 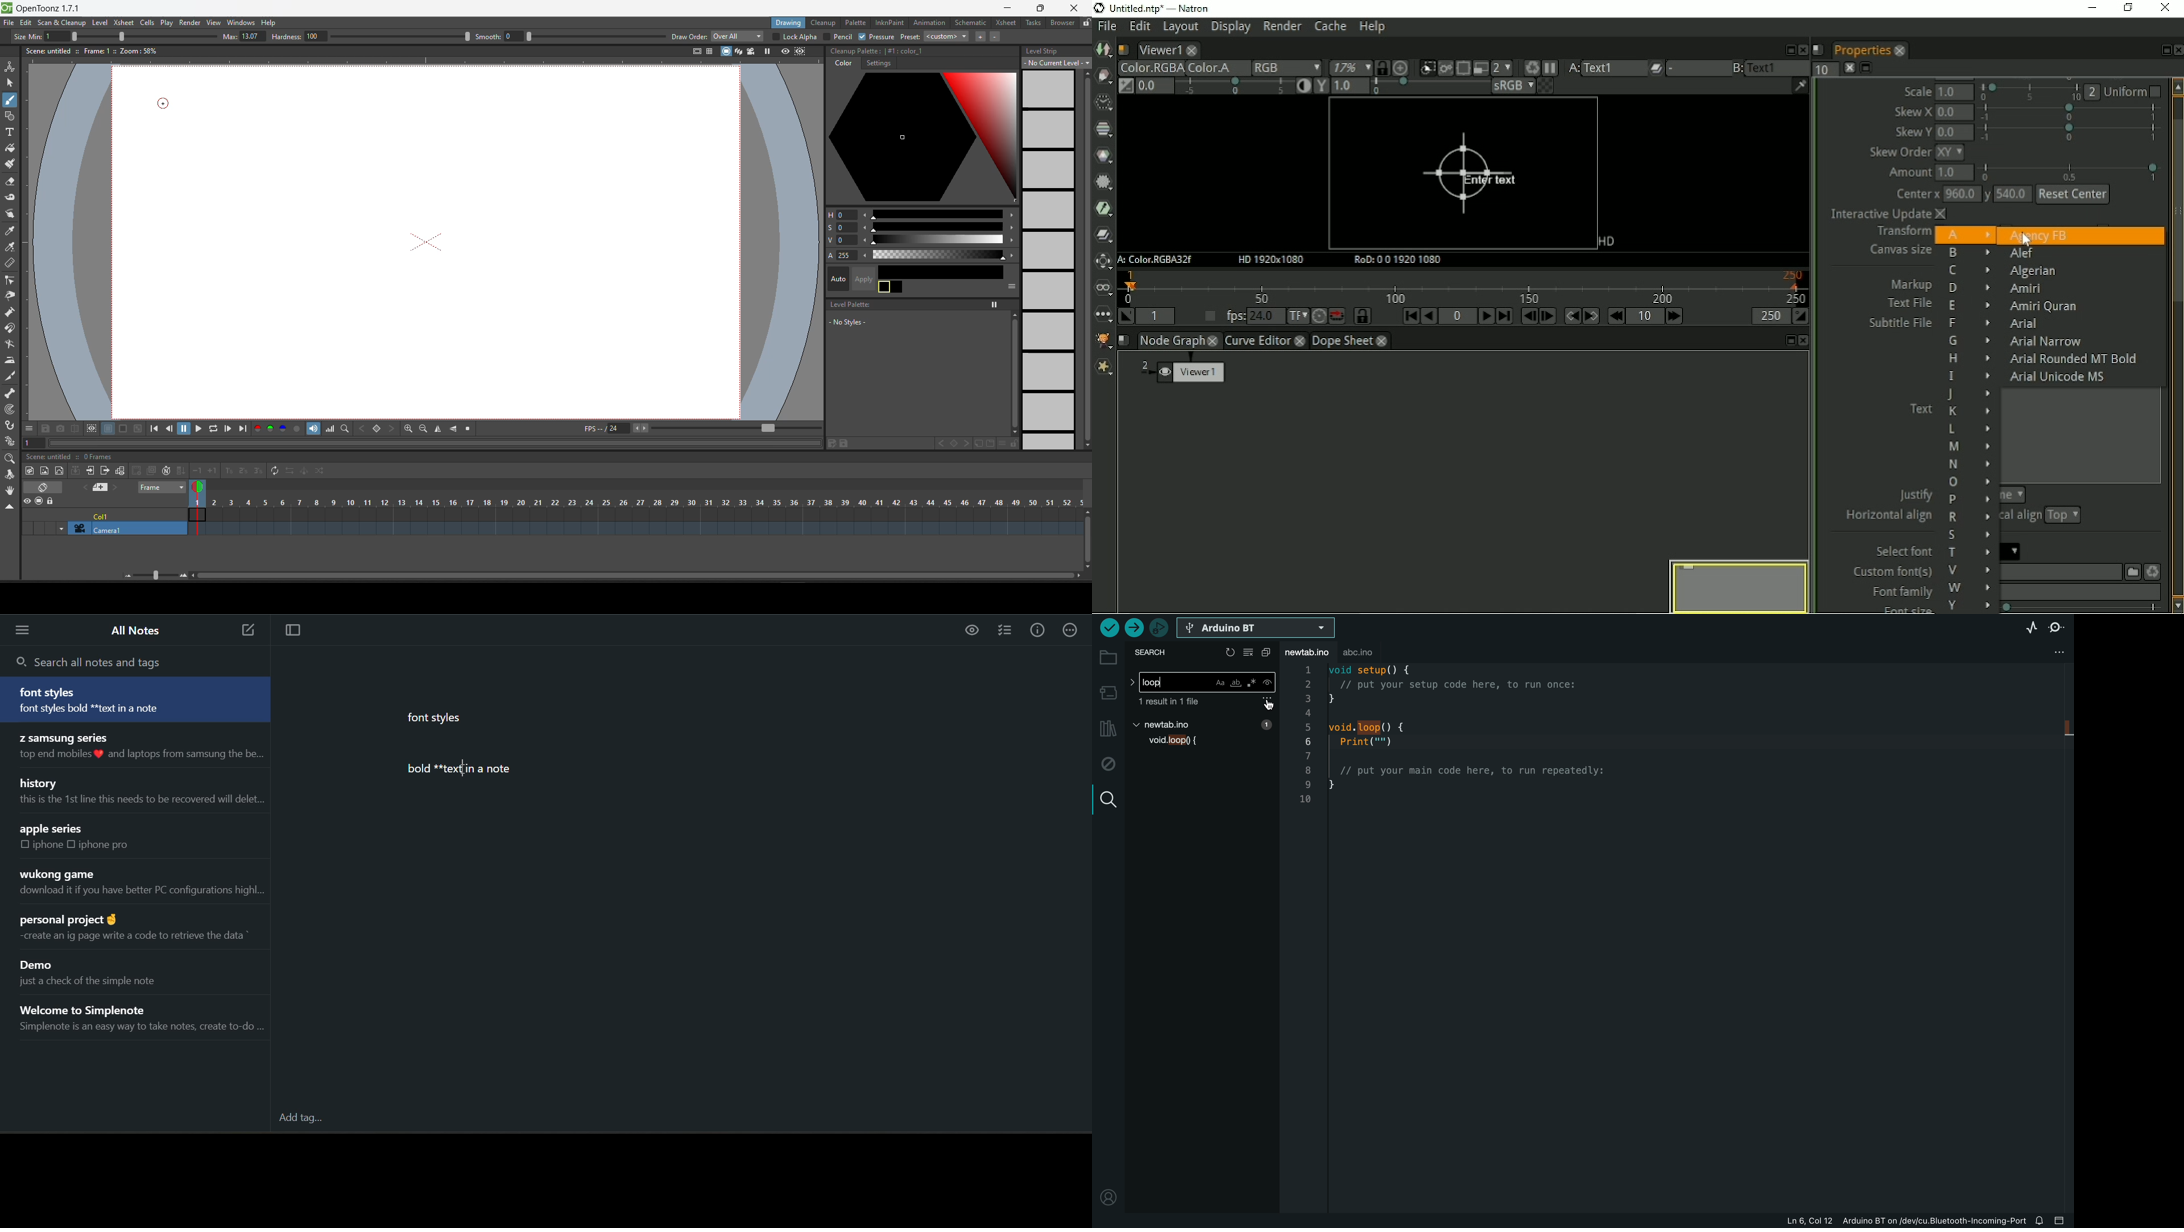 I want to click on help, so click(x=271, y=23).